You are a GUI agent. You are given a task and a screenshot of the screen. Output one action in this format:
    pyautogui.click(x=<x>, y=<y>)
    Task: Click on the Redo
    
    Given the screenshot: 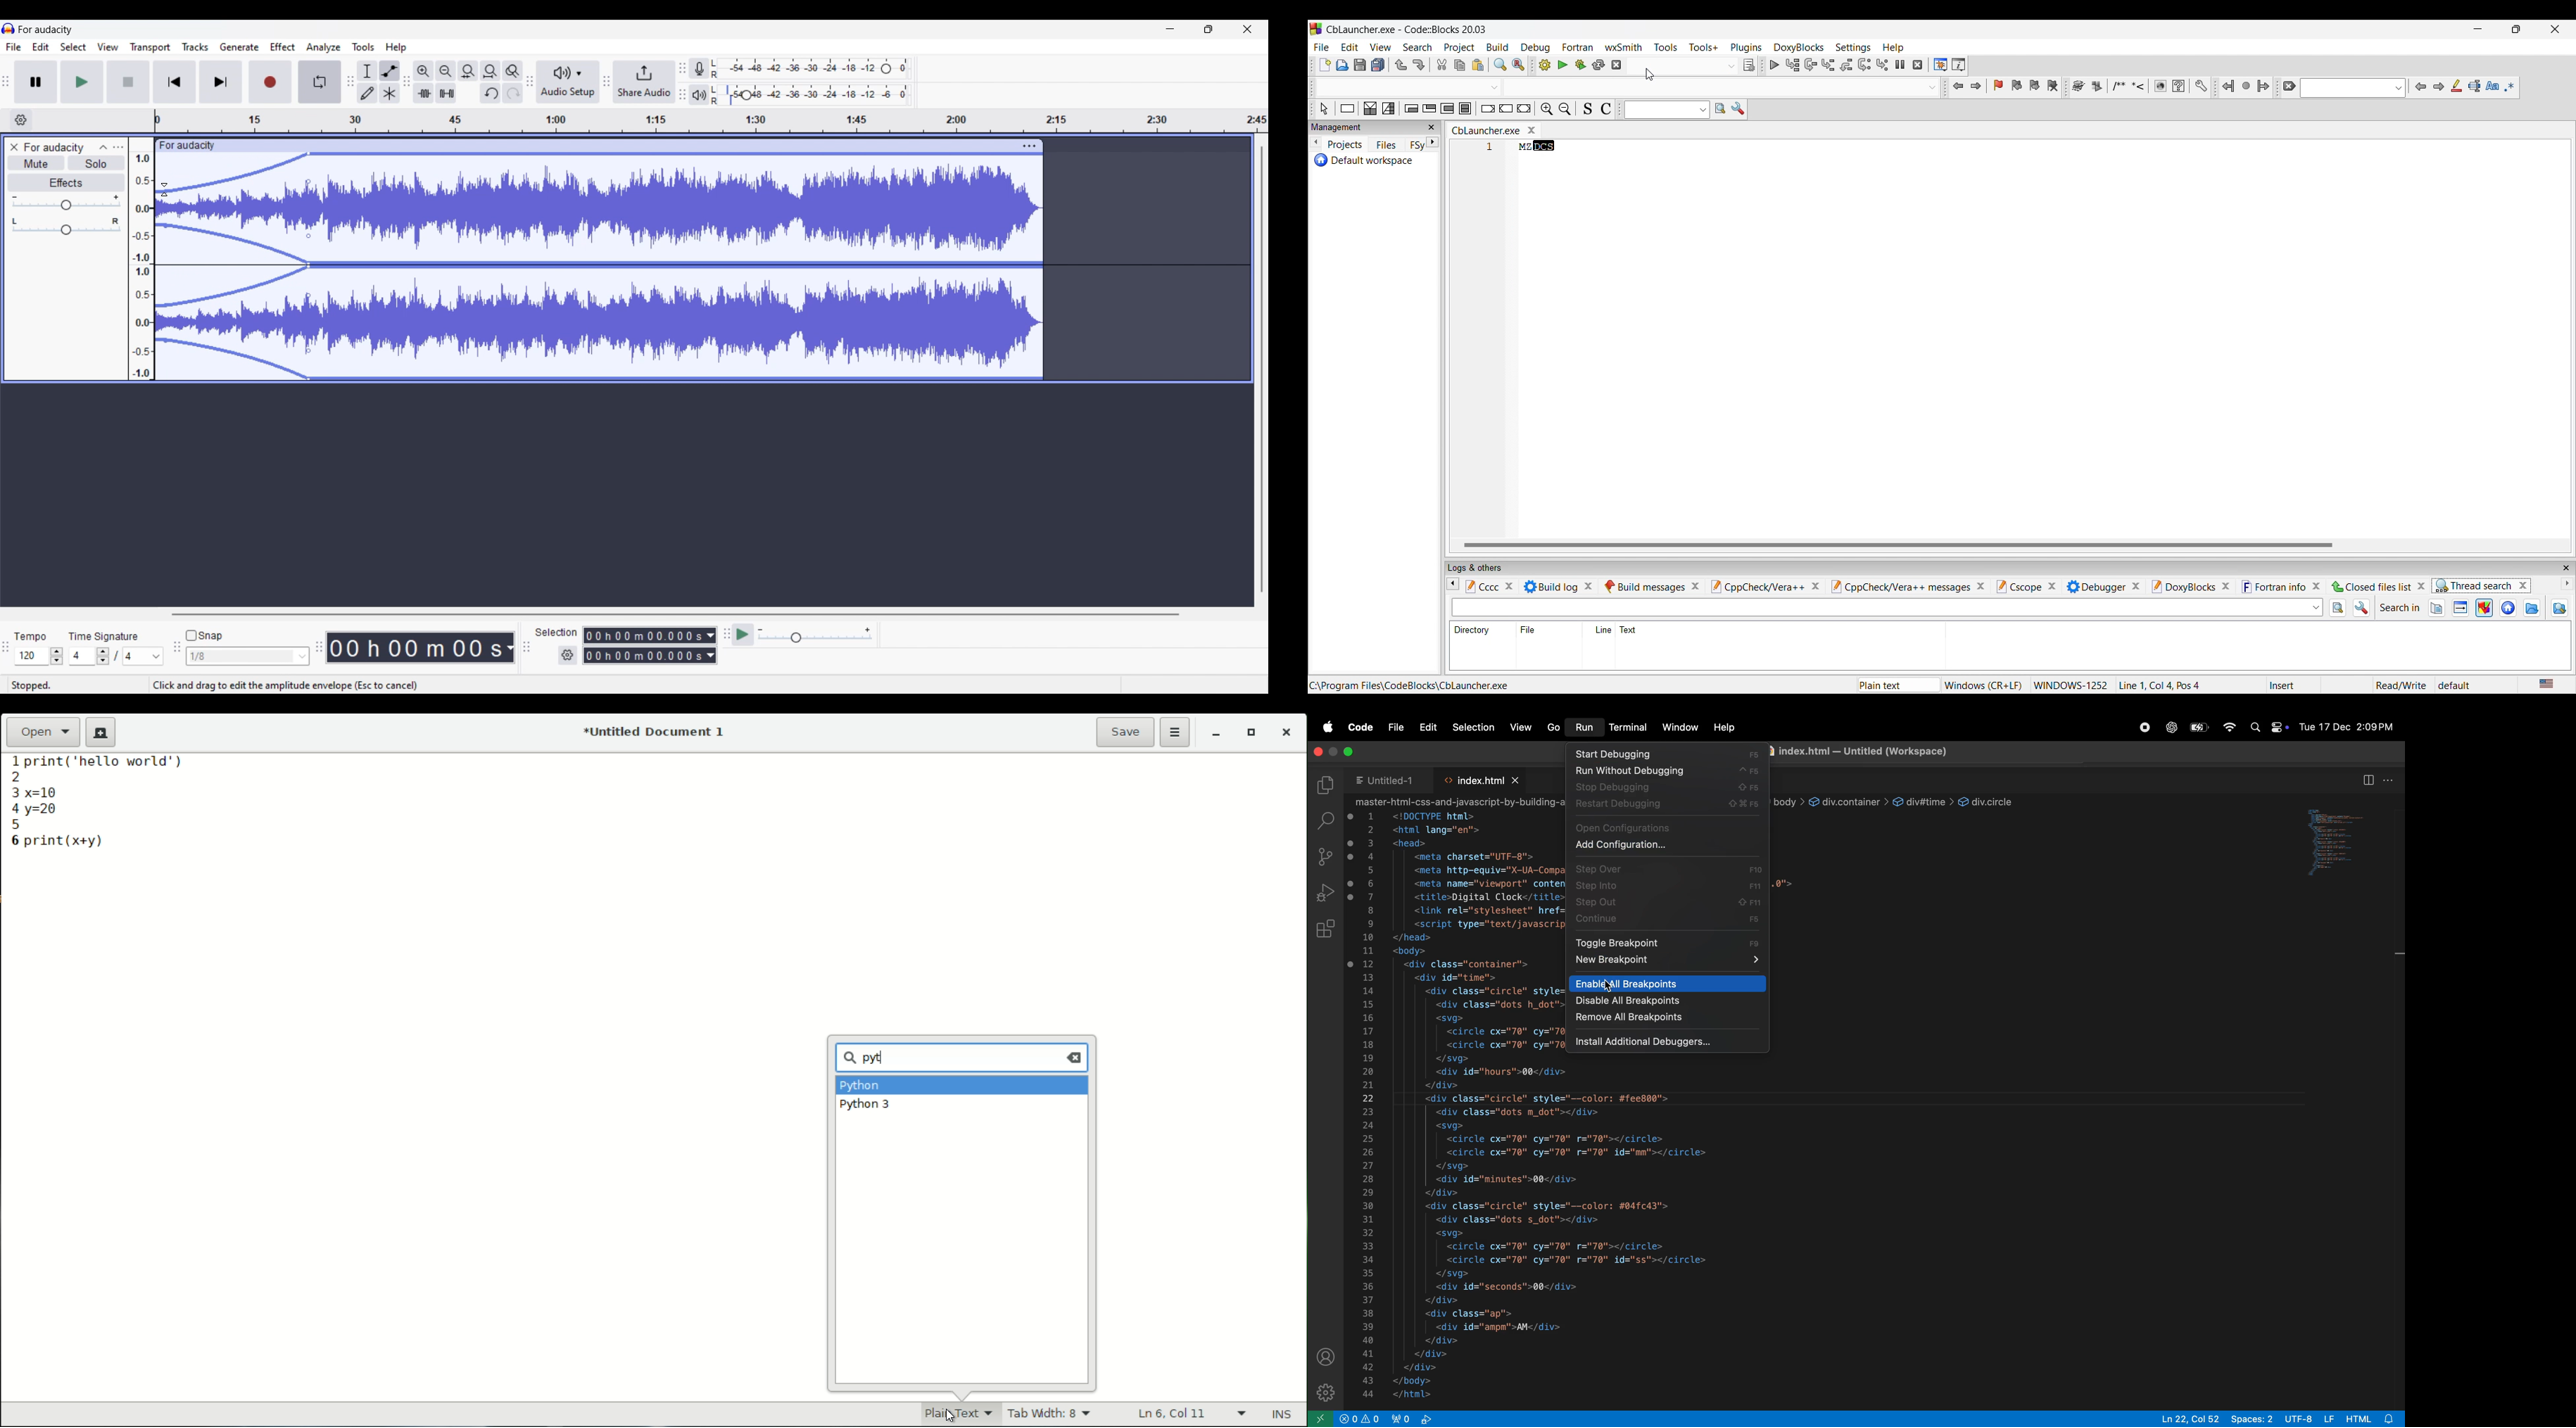 What is the action you would take?
    pyautogui.click(x=513, y=92)
    